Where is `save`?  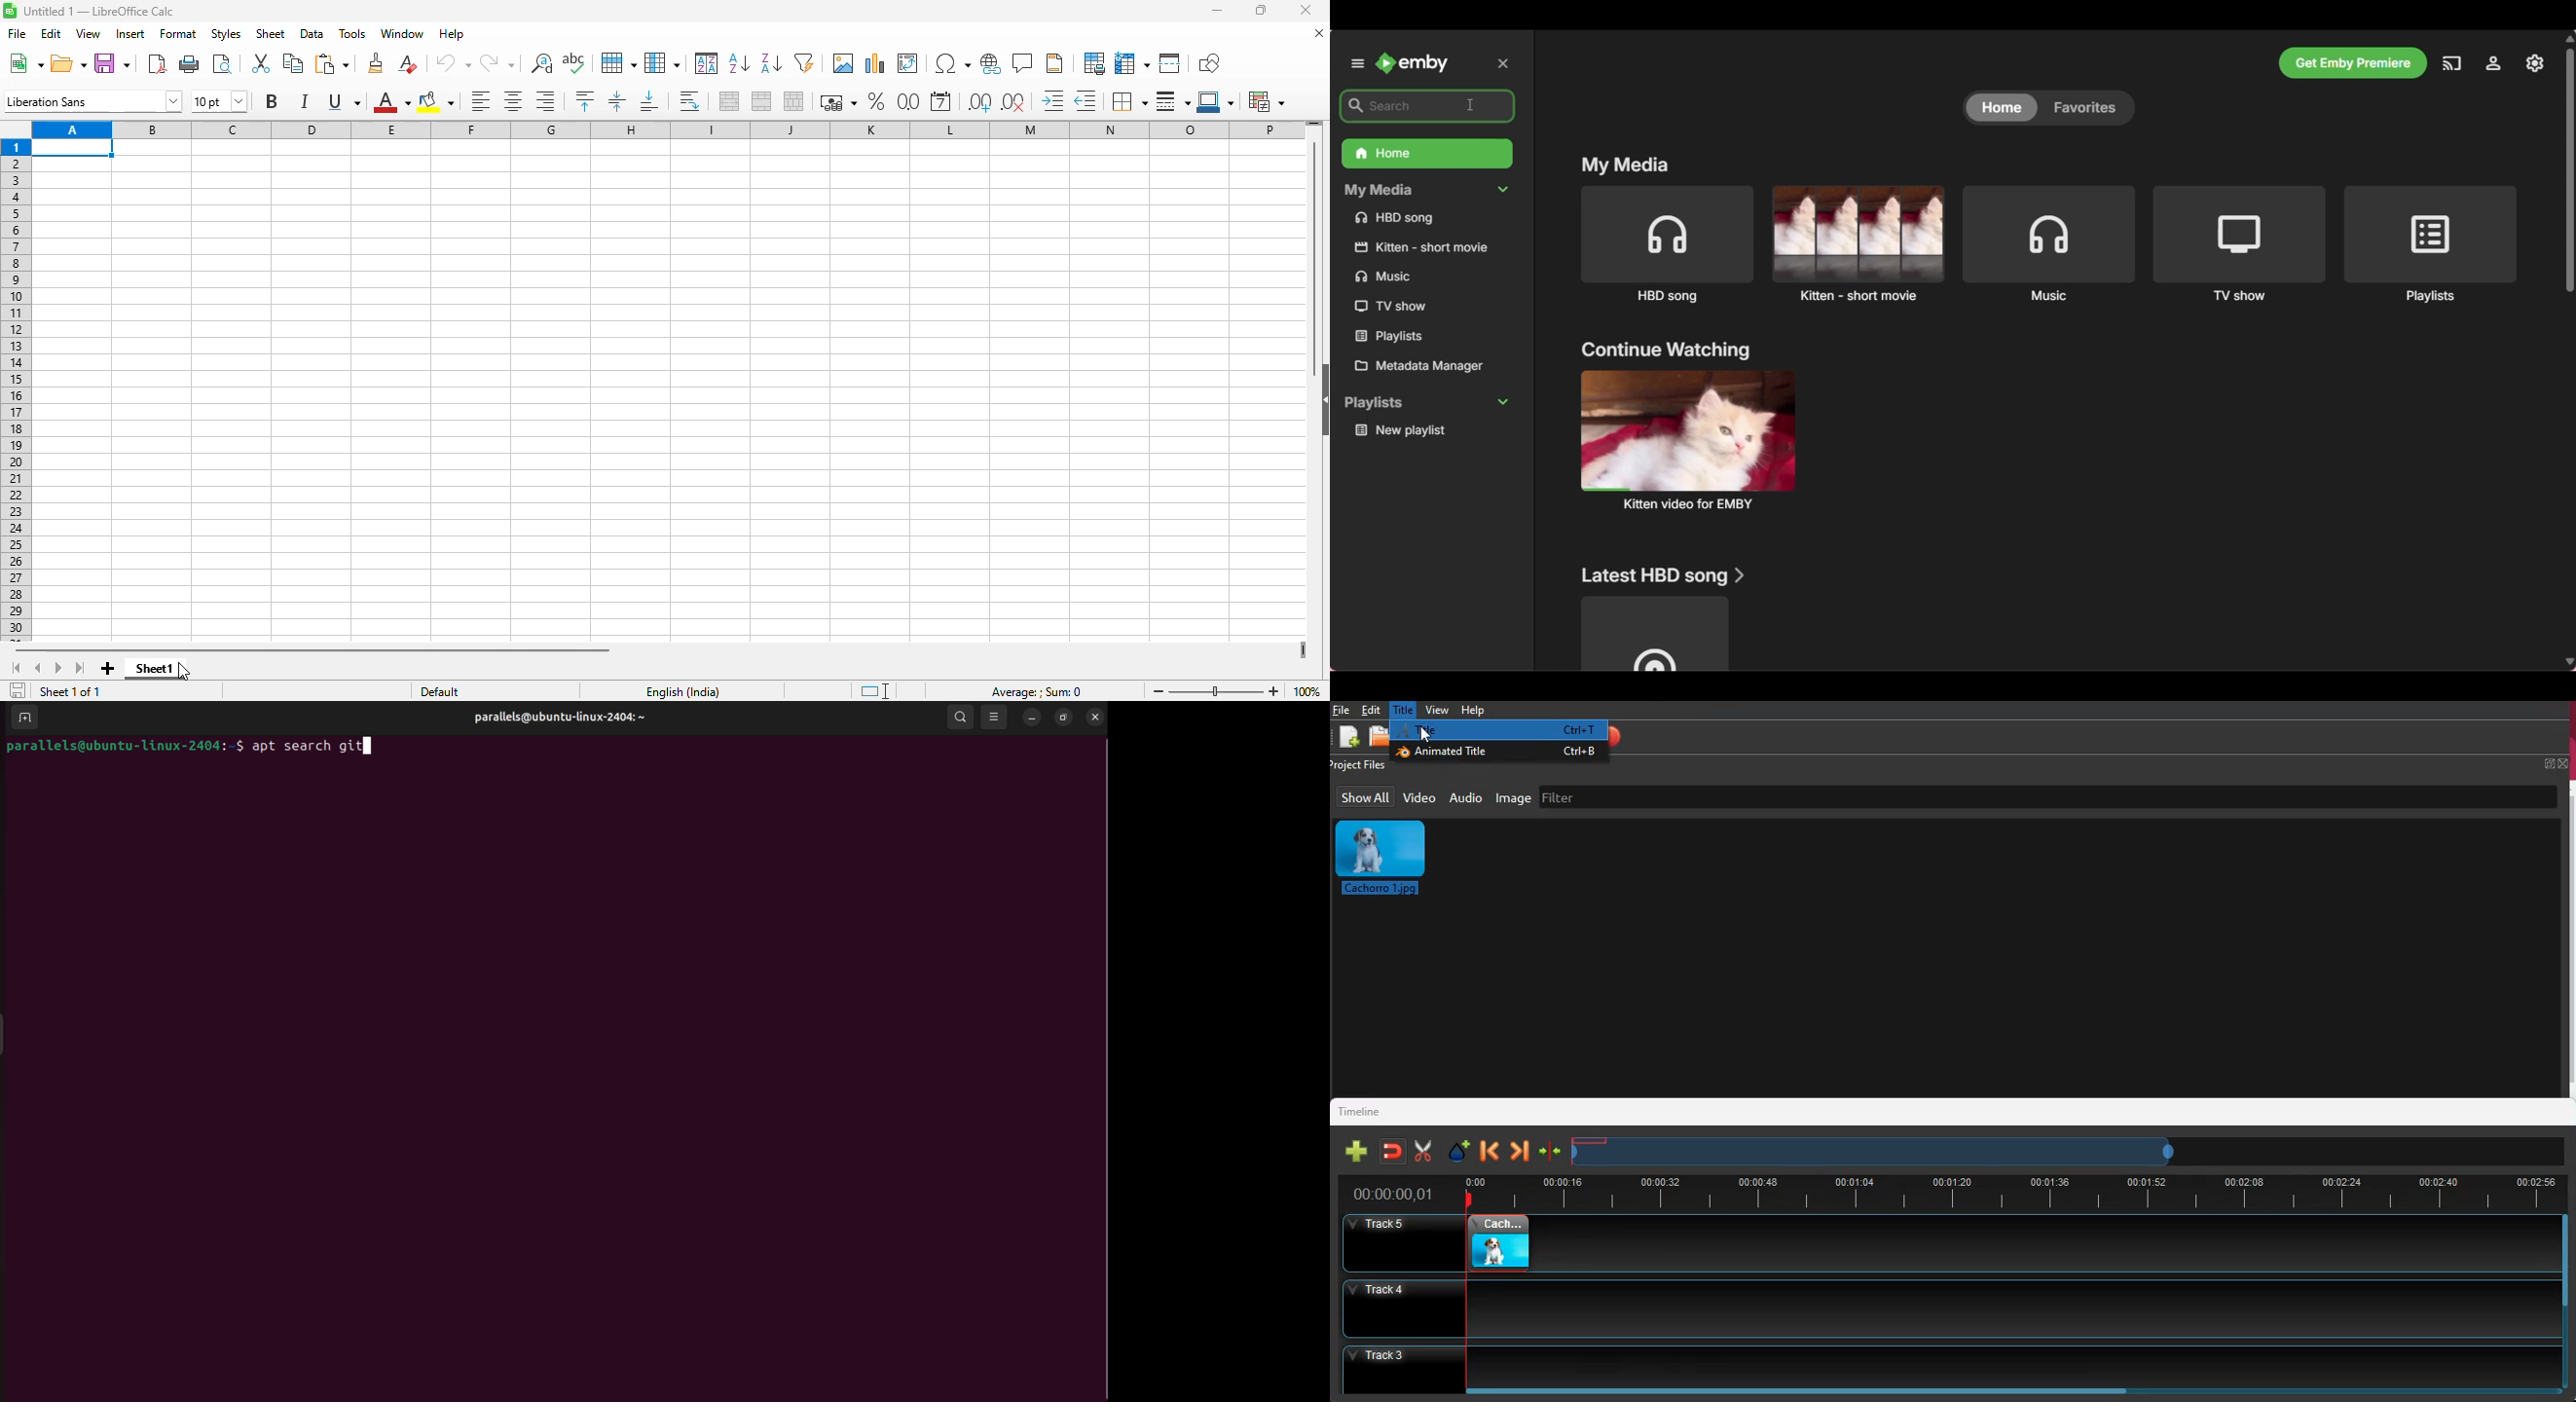 save is located at coordinates (114, 64).